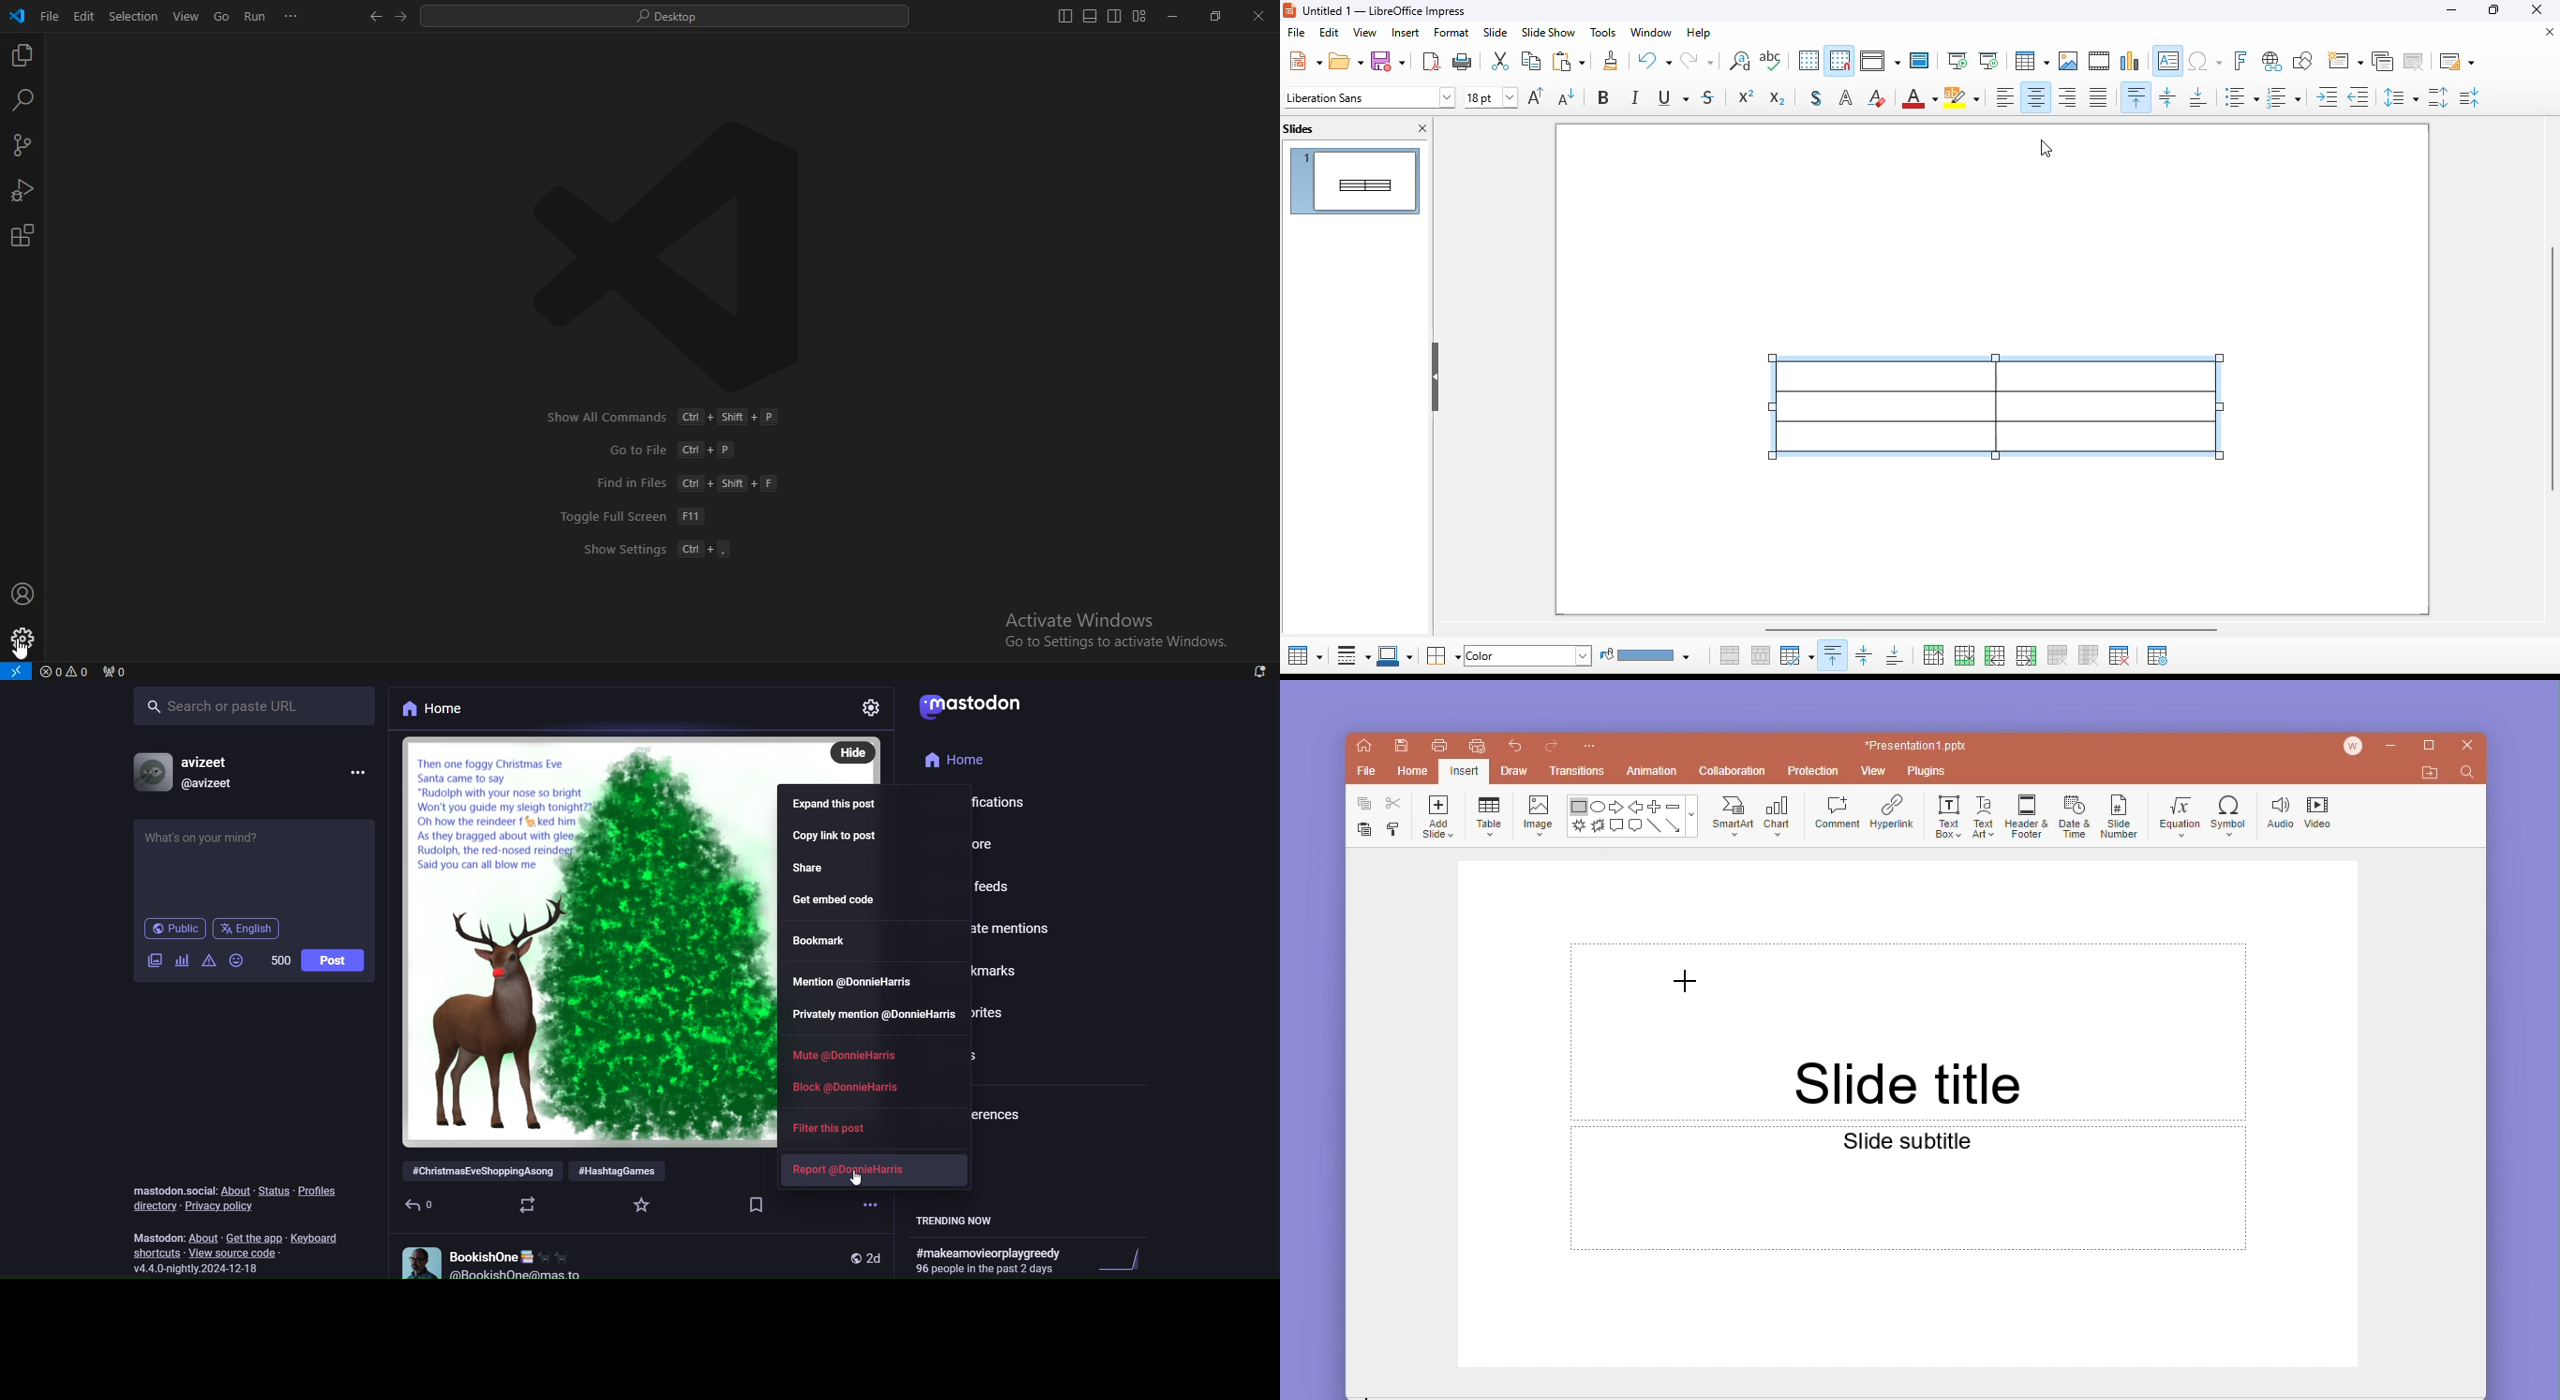 This screenshot has height=1400, width=2576. What do you see at coordinates (1369, 97) in the screenshot?
I see `font name` at bounding box center [1369, 97].